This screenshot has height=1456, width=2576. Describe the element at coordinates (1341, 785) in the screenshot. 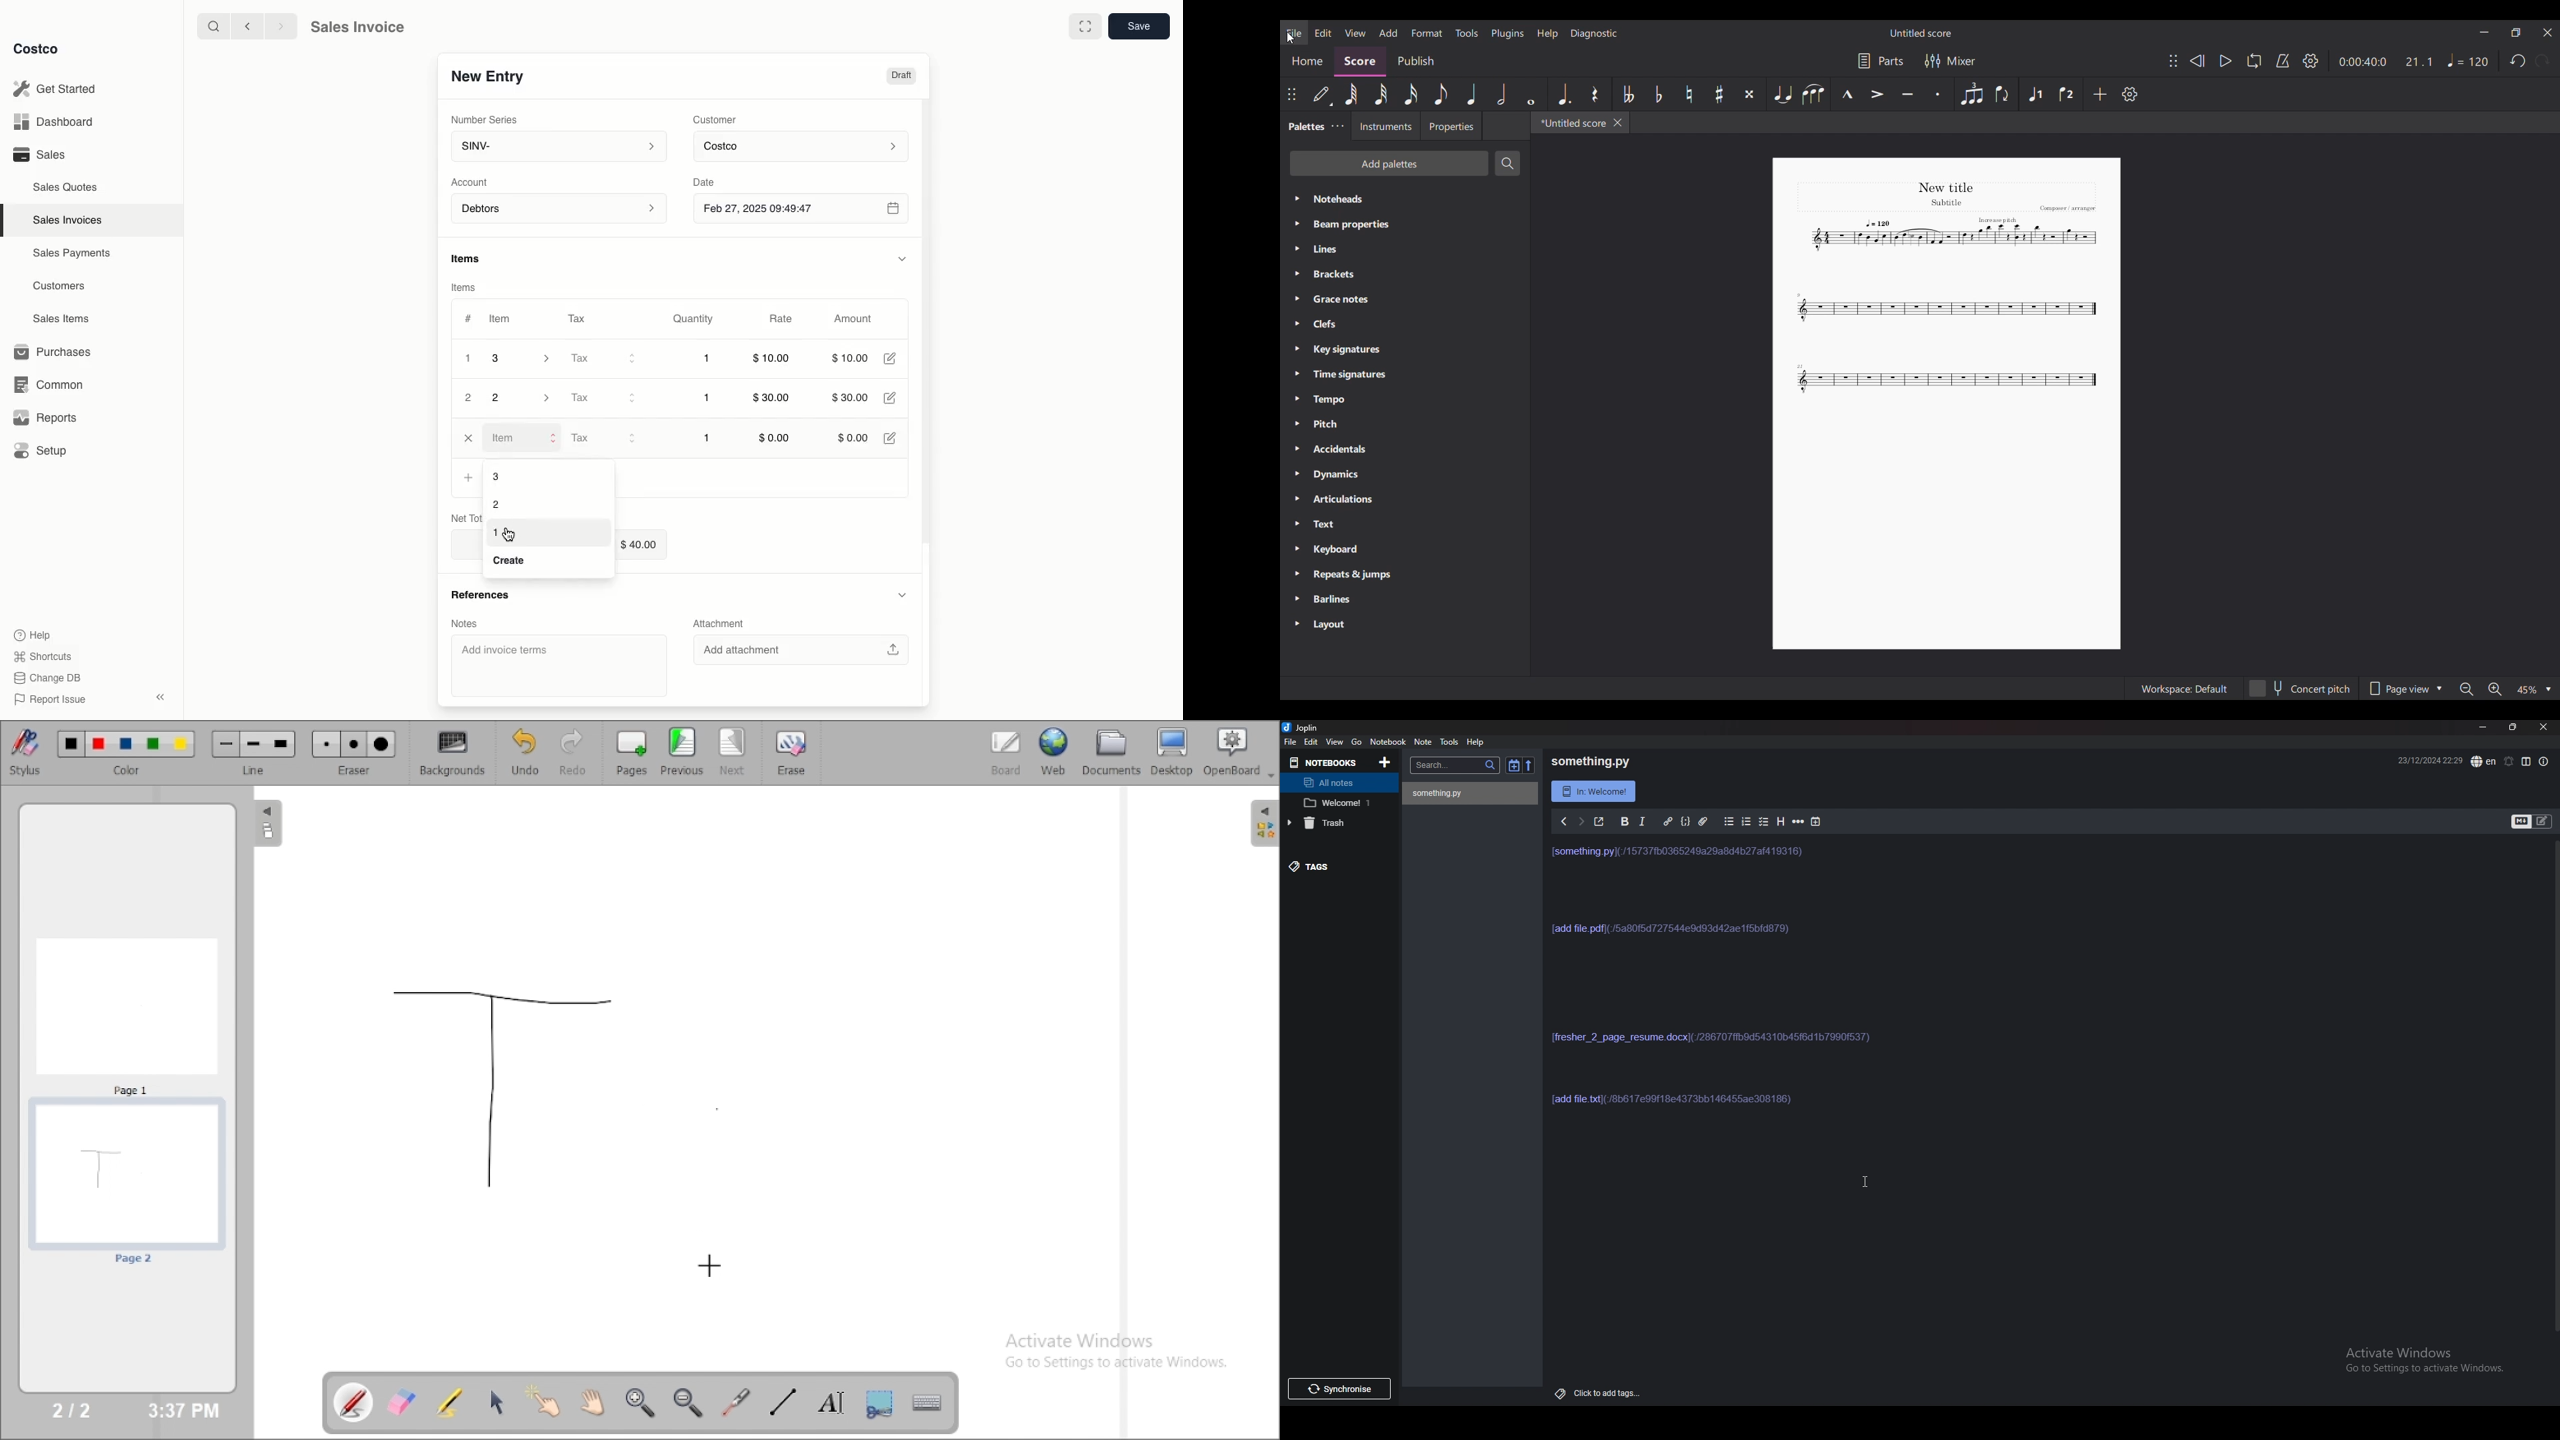

I see `All notes` at that location.